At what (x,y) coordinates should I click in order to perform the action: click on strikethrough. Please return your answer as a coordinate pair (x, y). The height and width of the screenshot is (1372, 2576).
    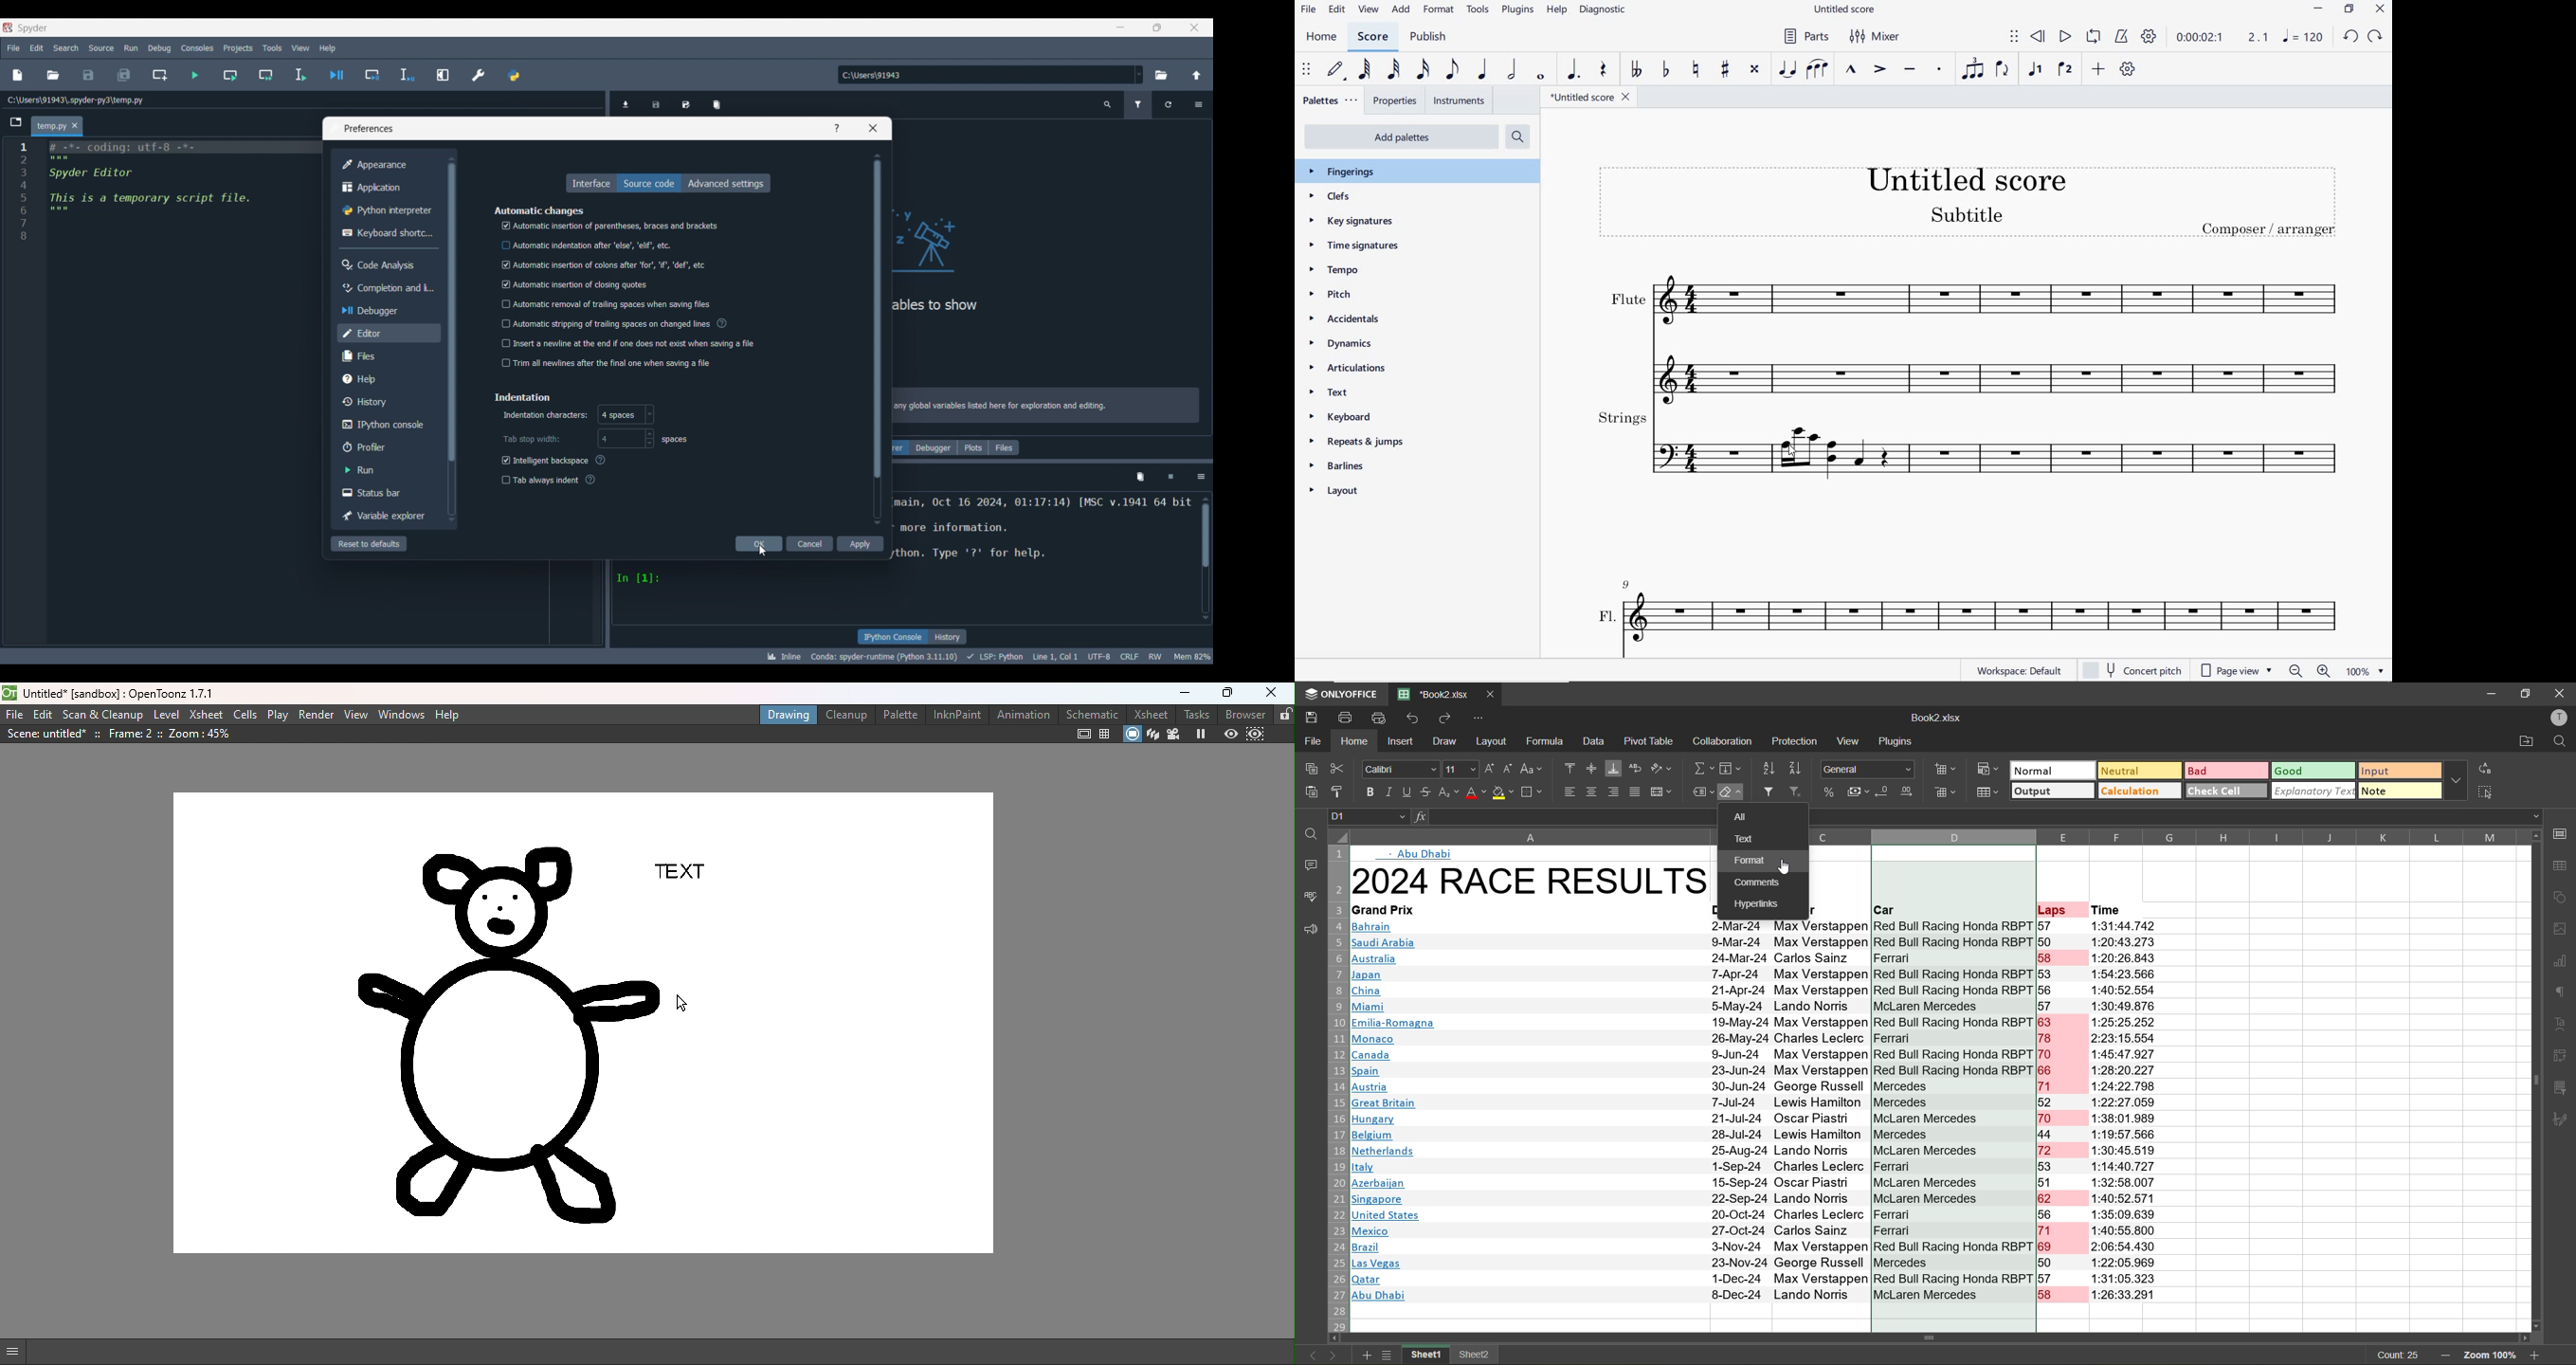
    Looking at the image, I should click on (1427, 791).